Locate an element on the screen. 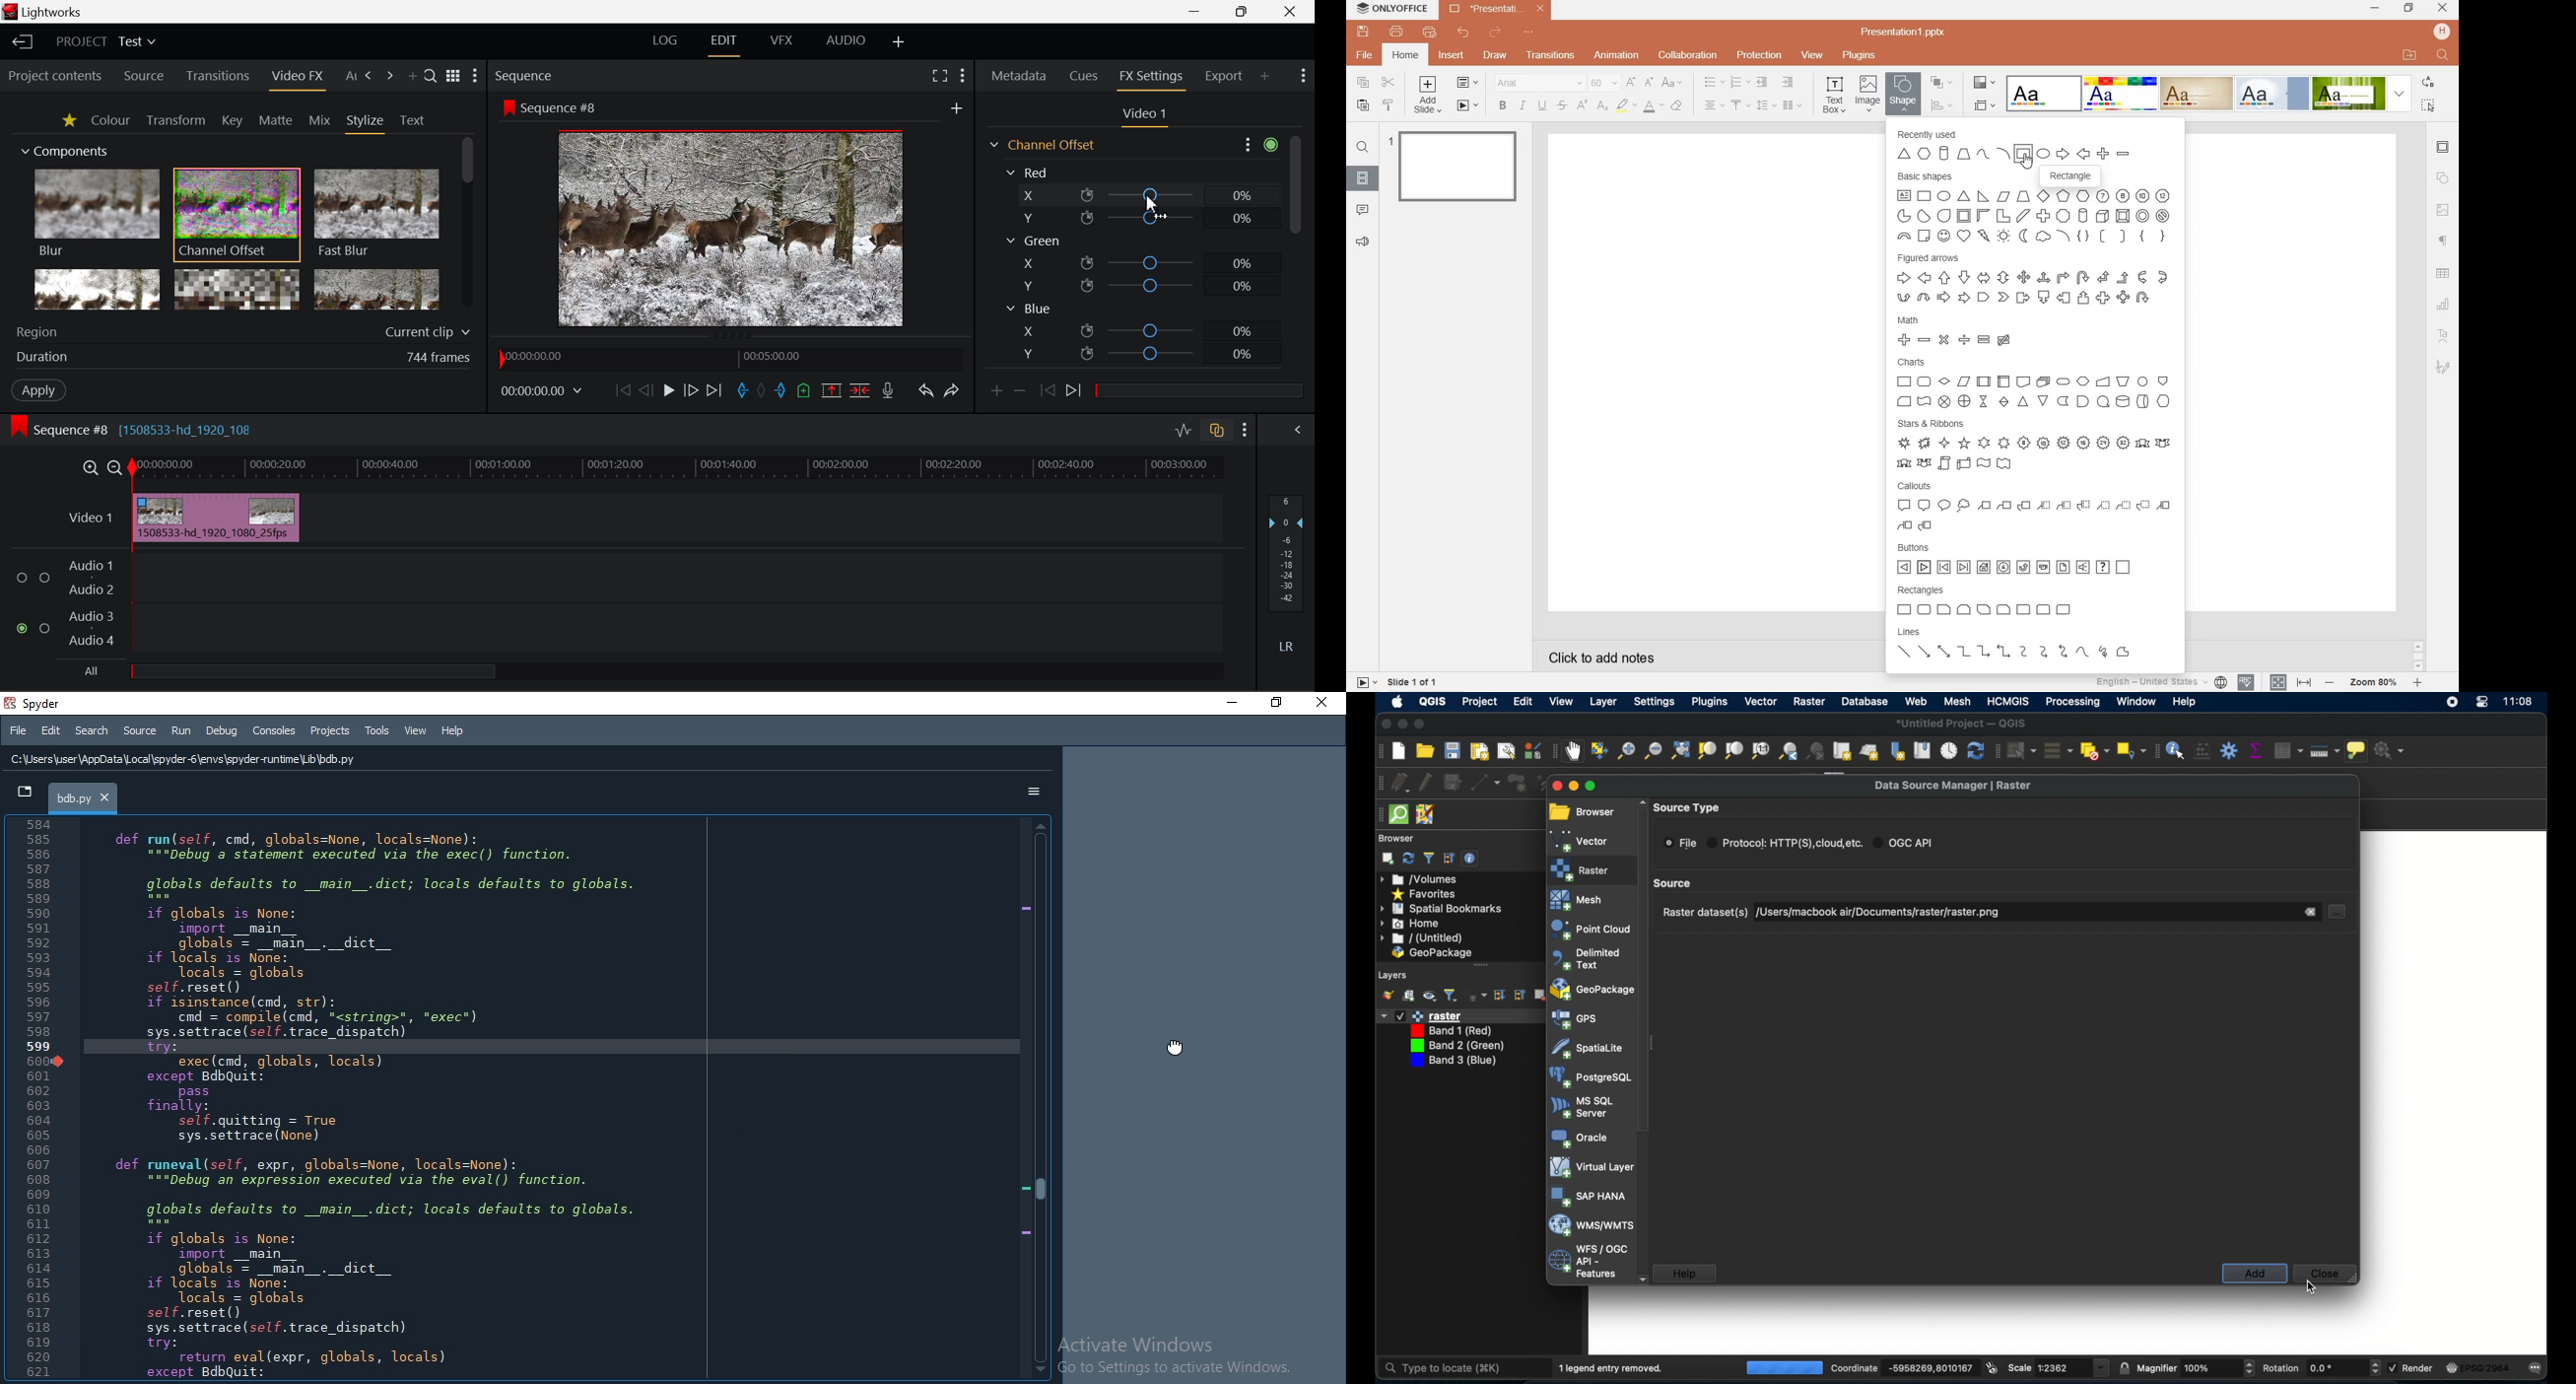 The width and height of the screenshot is (2576, 1400). zoom next is located at coordinates (1816, 750).